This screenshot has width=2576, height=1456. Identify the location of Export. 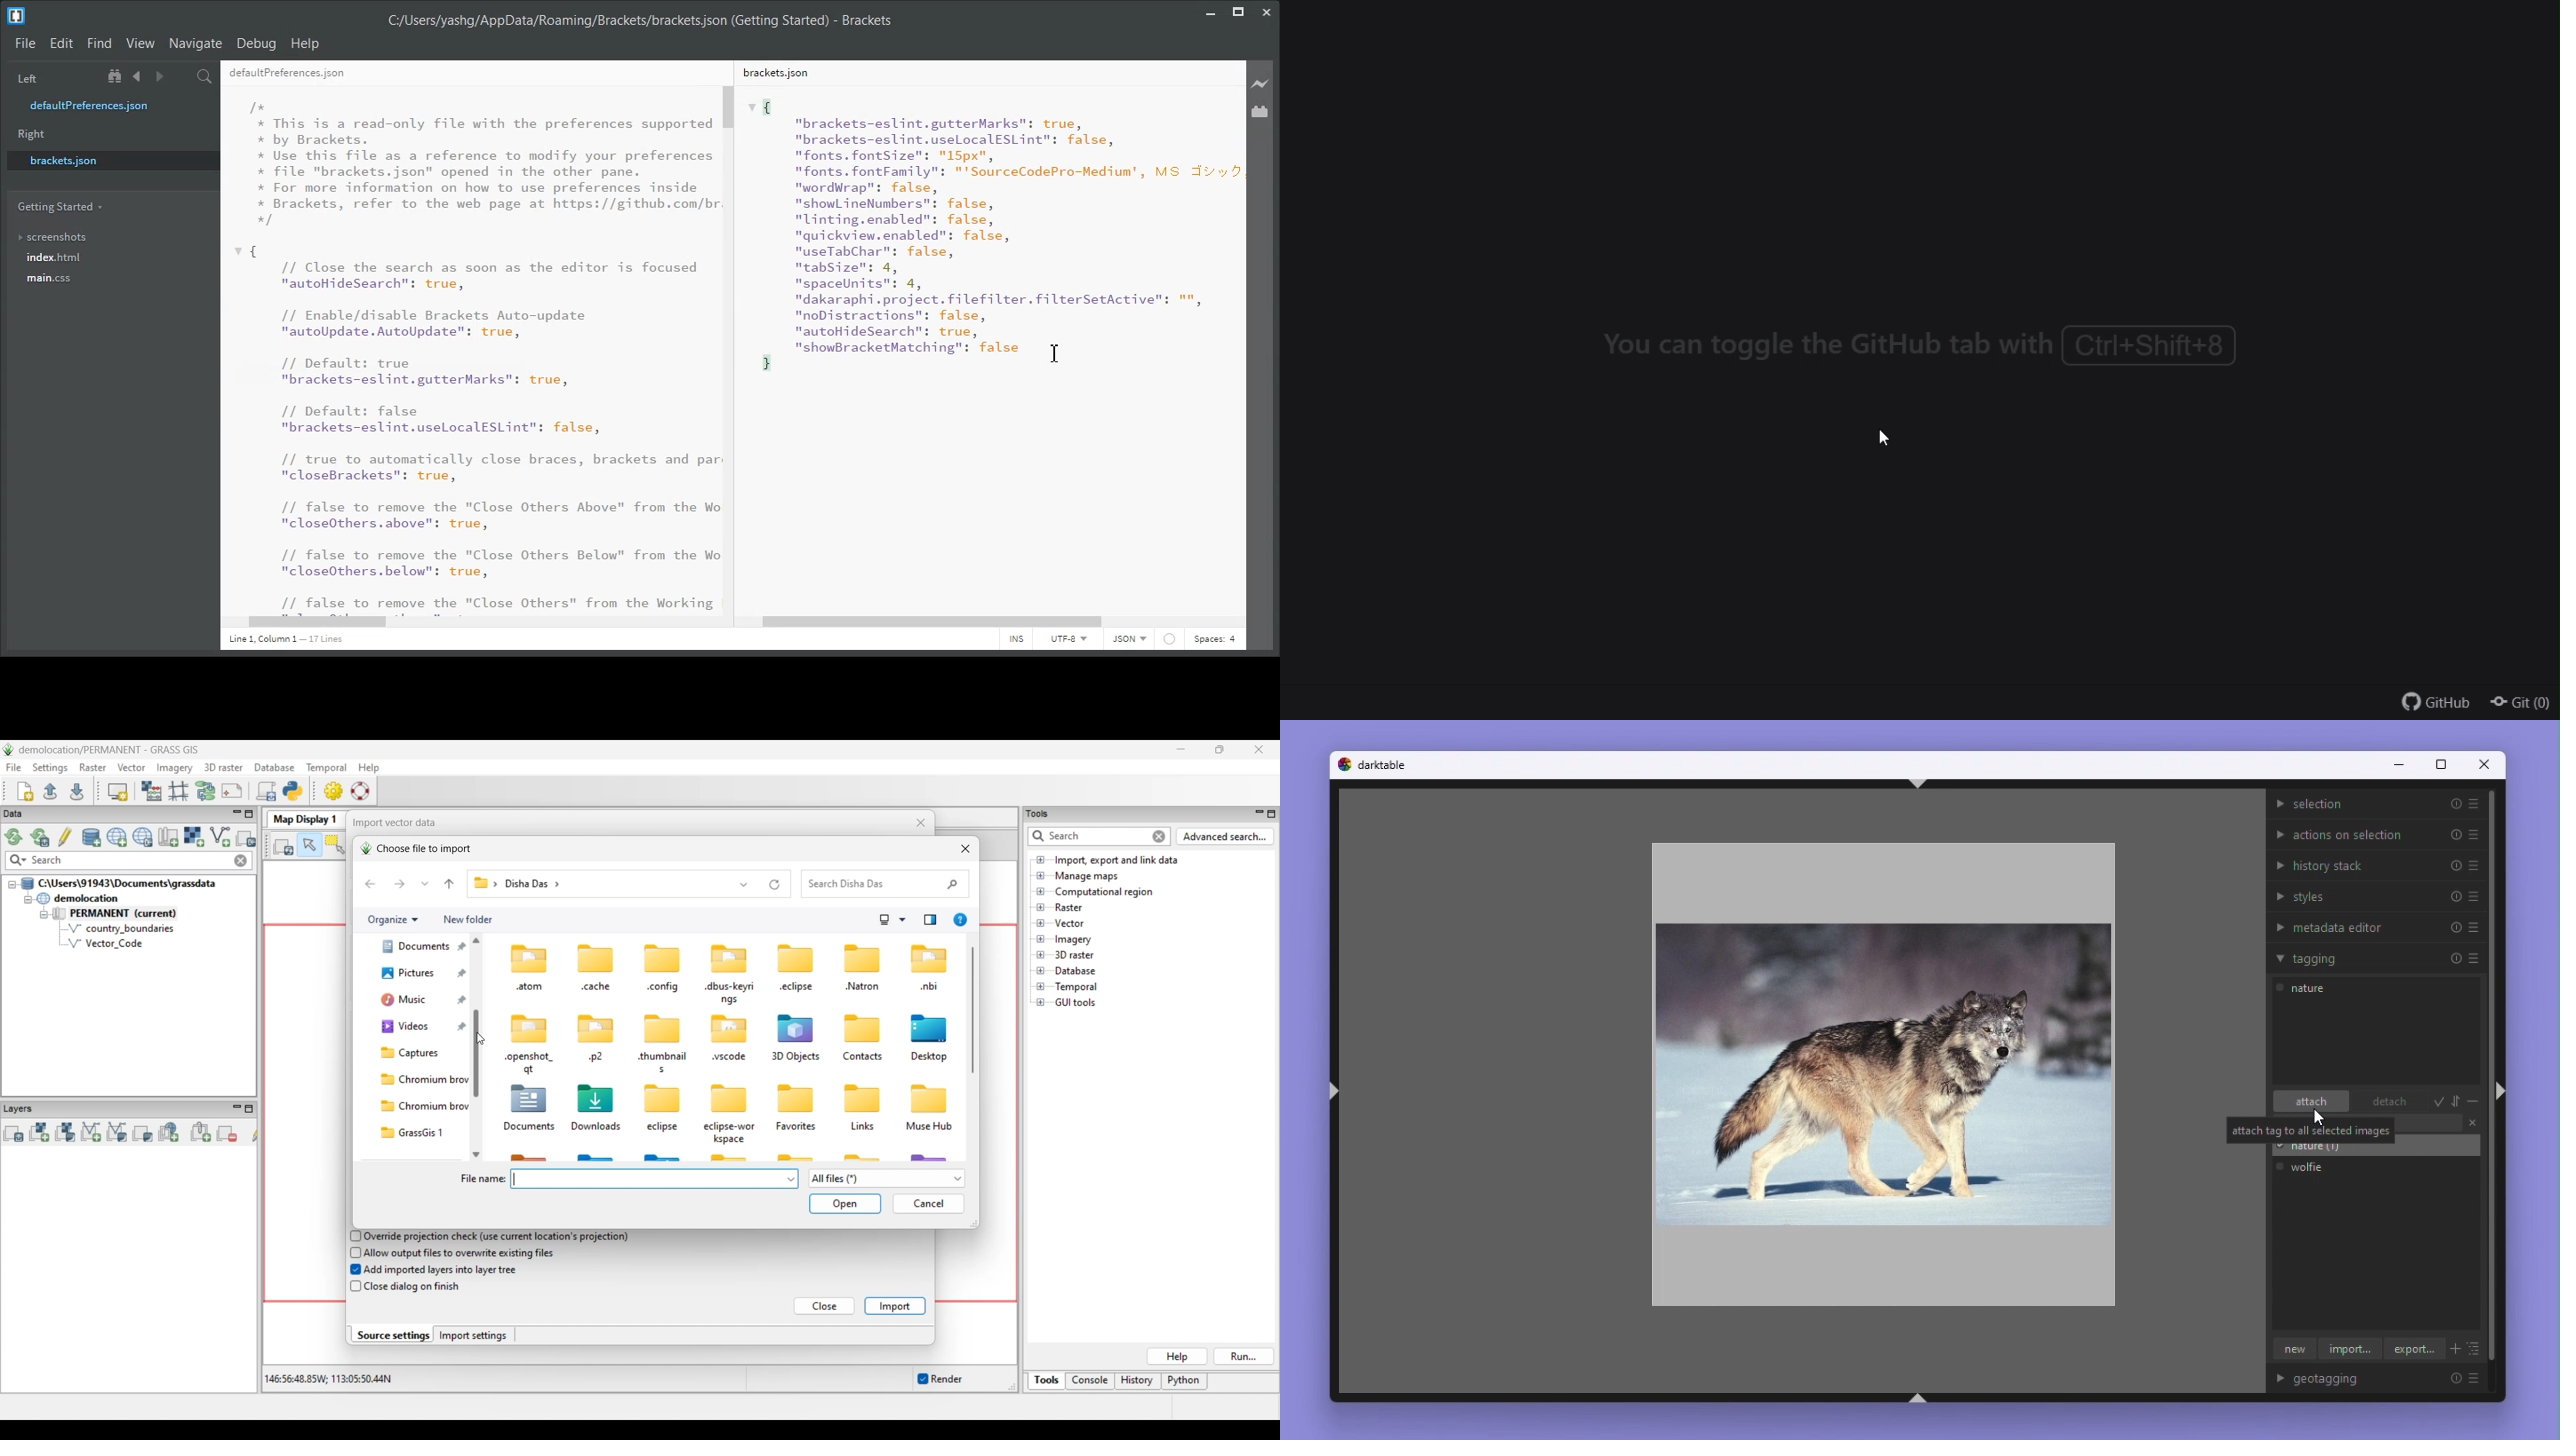
(2415, 1349).